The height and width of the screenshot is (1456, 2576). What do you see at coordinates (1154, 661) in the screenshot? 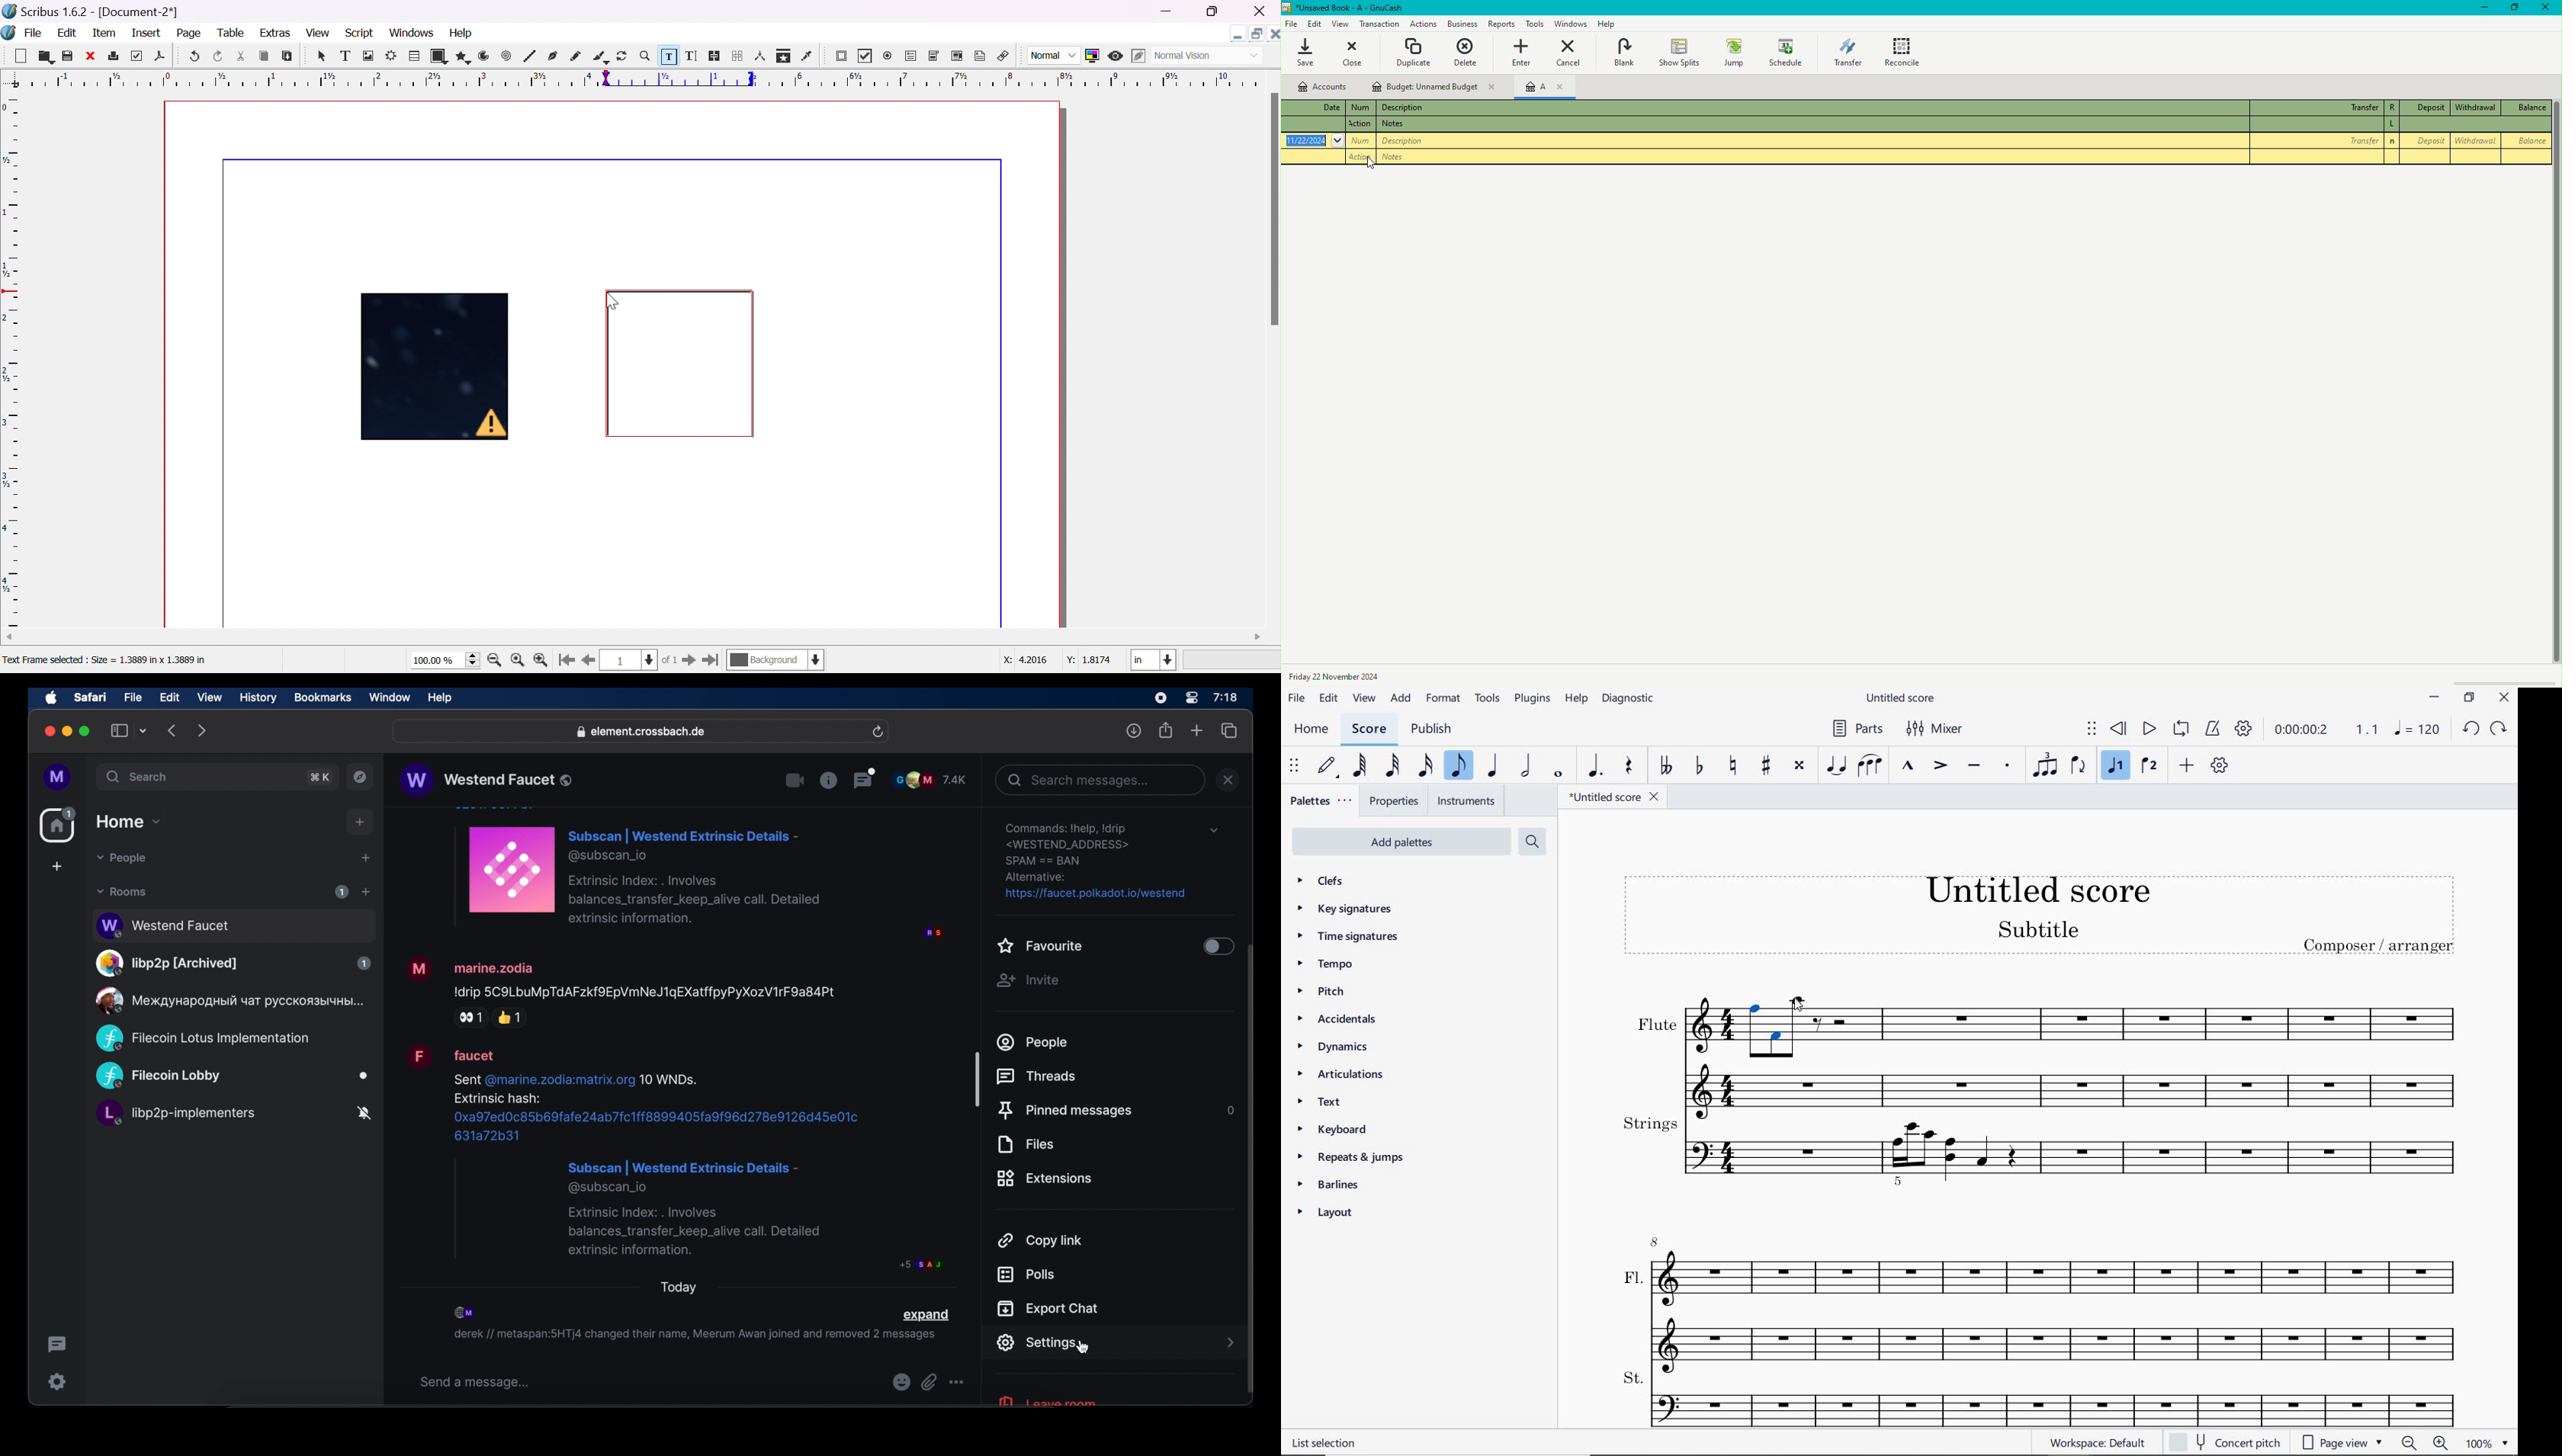
I see `in` at bounding box center [1154, 661].